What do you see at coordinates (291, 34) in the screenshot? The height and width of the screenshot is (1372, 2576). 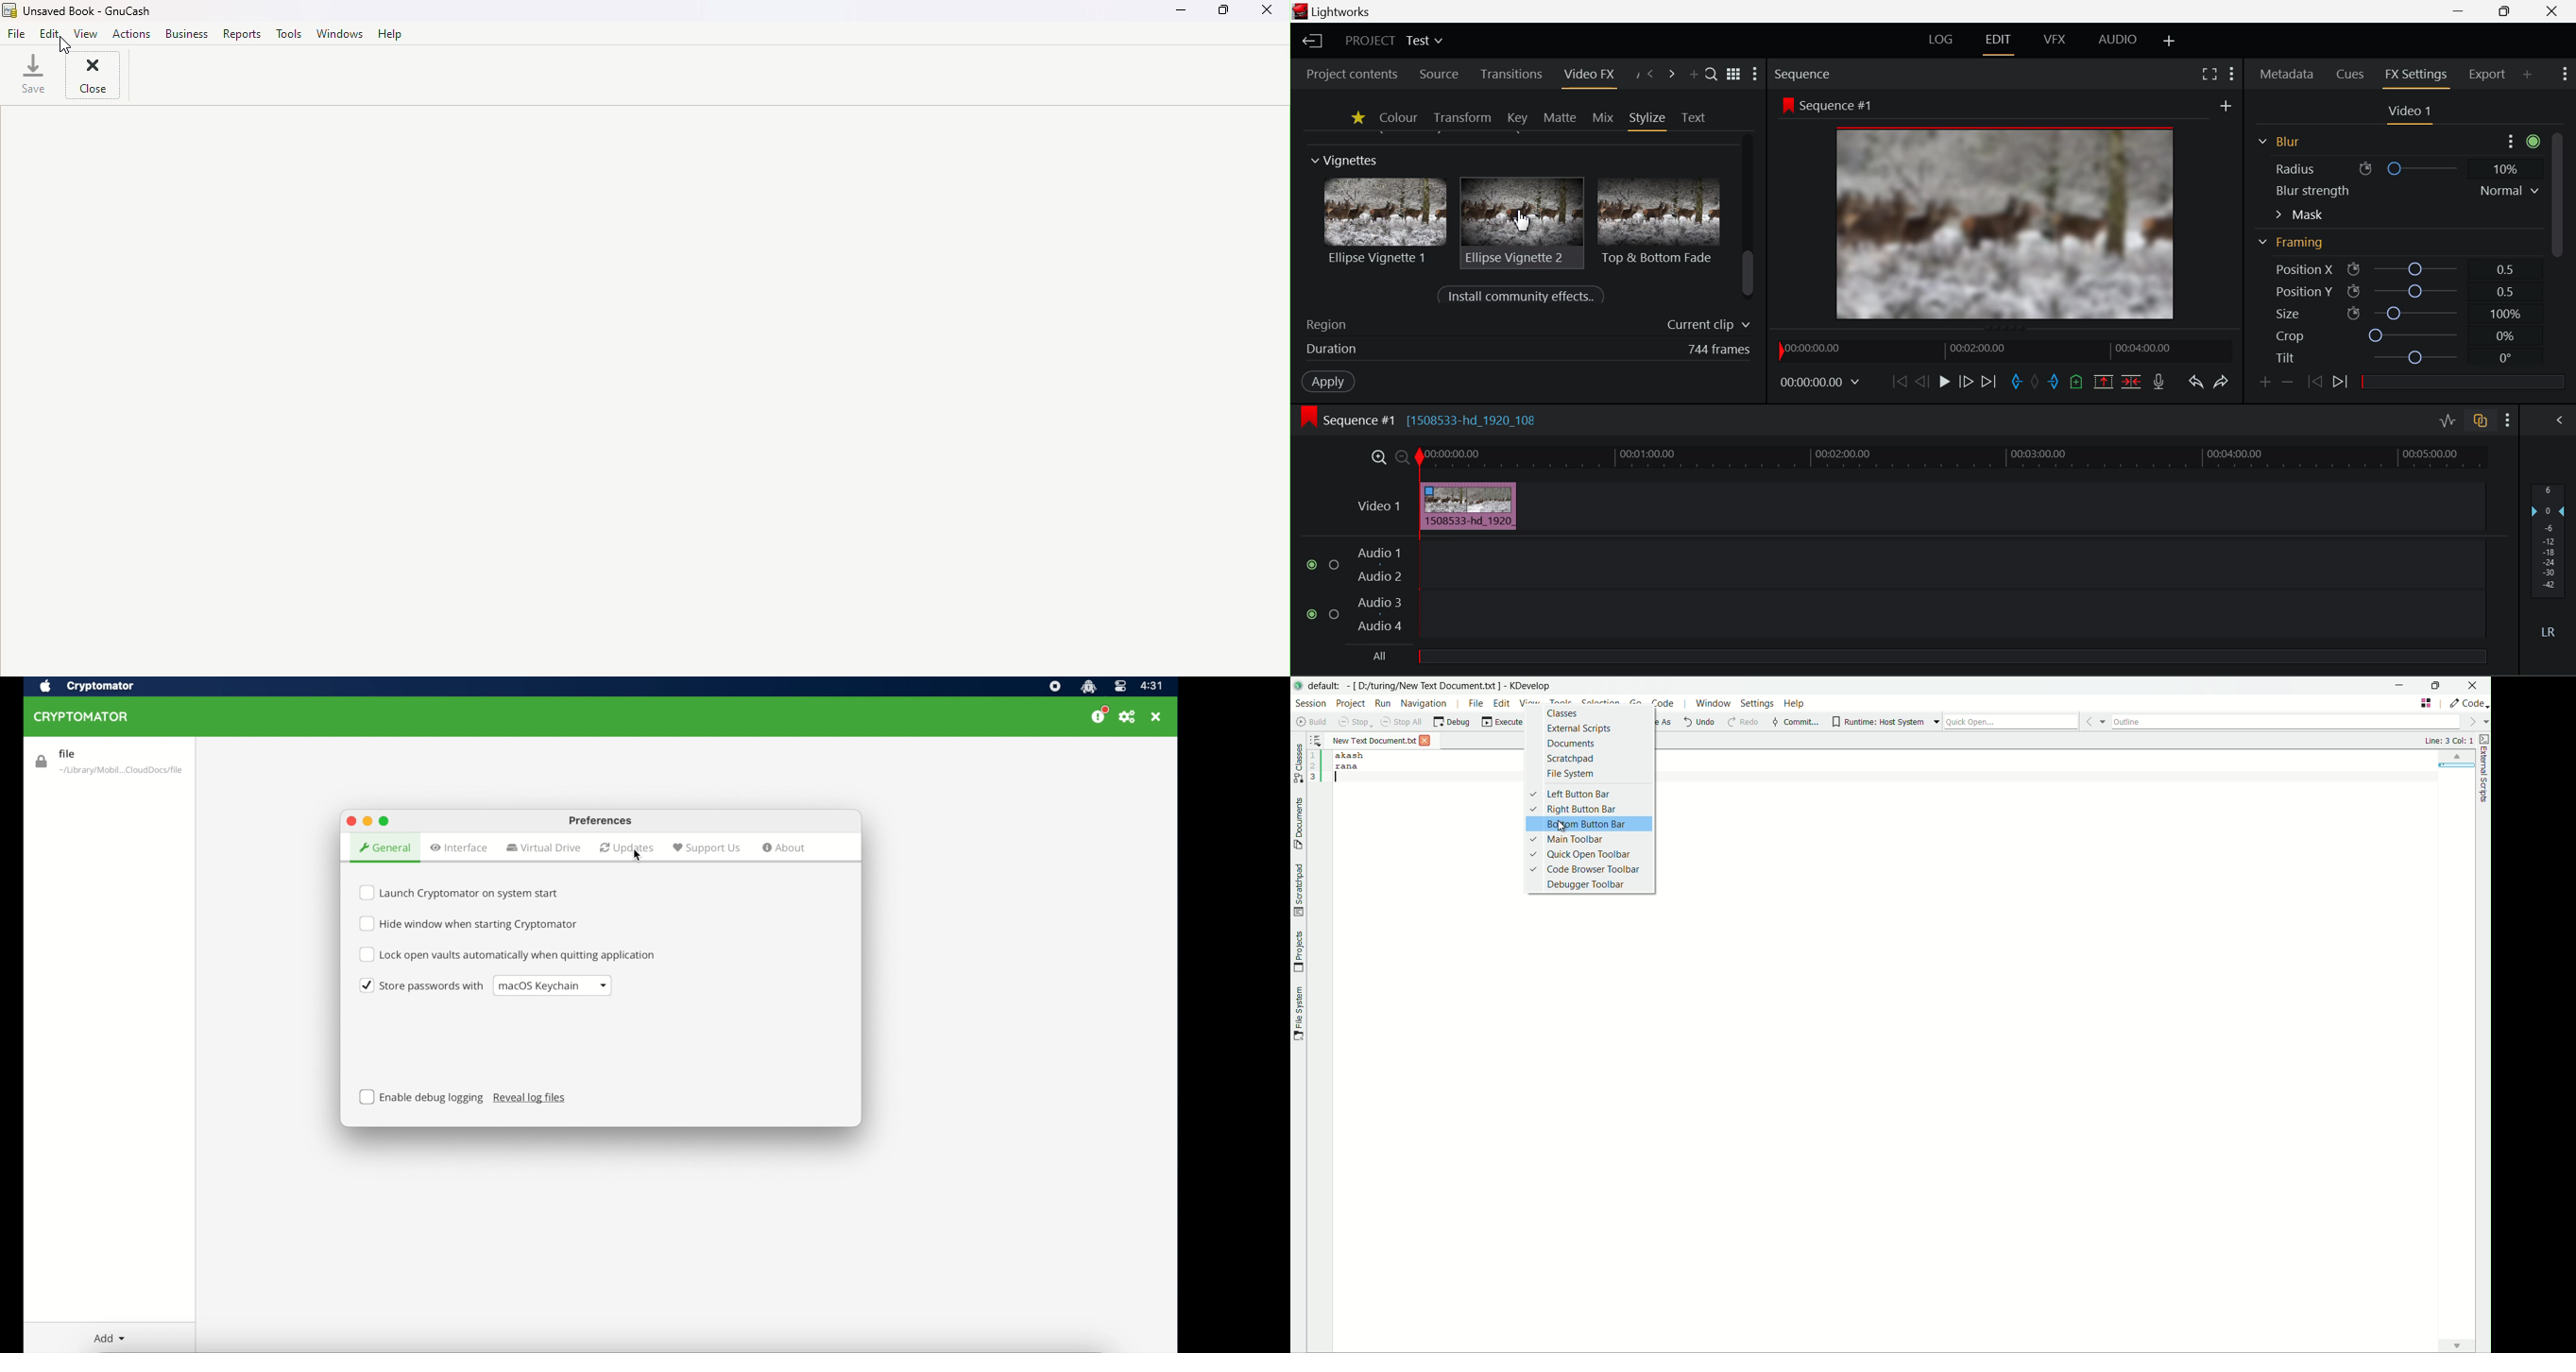 I see `Tools` at bounding box center [291, 34].